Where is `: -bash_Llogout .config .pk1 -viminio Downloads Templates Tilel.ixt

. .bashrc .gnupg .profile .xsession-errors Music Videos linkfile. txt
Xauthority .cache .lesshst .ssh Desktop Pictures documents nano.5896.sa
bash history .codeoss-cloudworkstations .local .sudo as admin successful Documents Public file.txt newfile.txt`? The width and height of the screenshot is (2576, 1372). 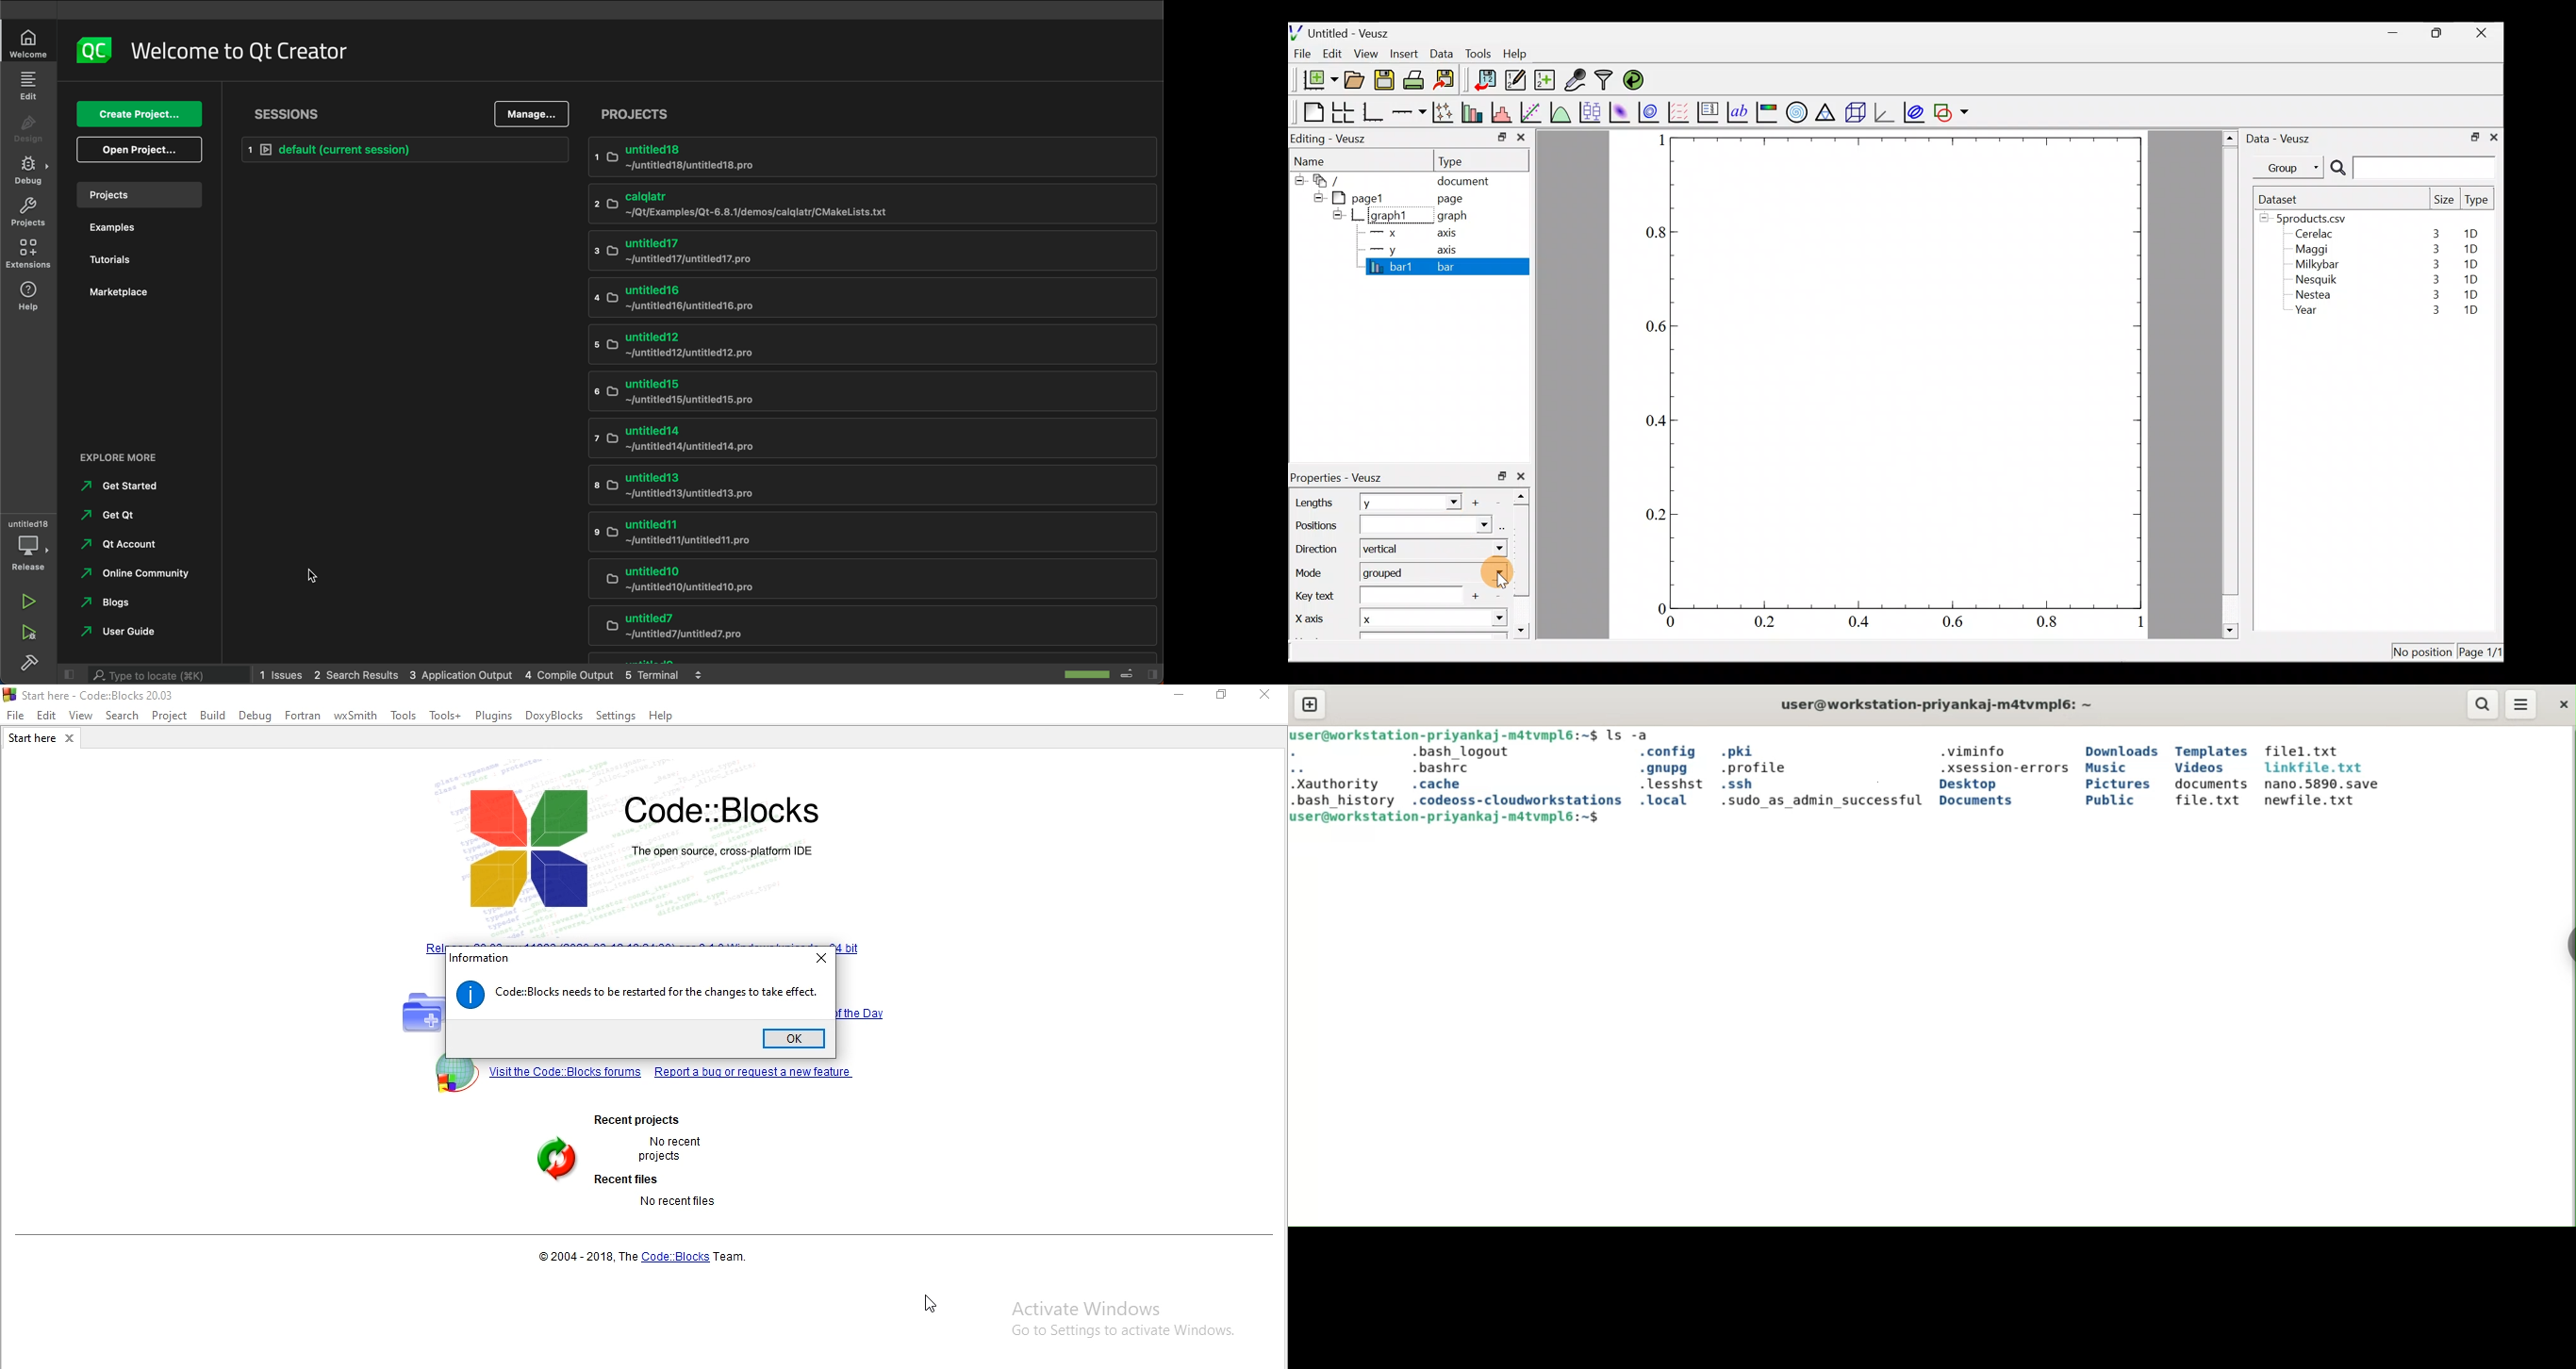 : -bash_Llogout .config .pk1 -viminio Downloads Templates Tilel.ixt

. .bashrc .gnupg .profile .xsession-errors Music Videos linkfile. txt
Xauthority .cache .lesshst .ssh Desktop Pictures documents nano.5896.sa
bash history .codeoss-cloudworkstations .local .sudo as admin successful Documents Public file.txt newfile.txt is located at coordinates (1838, 777).